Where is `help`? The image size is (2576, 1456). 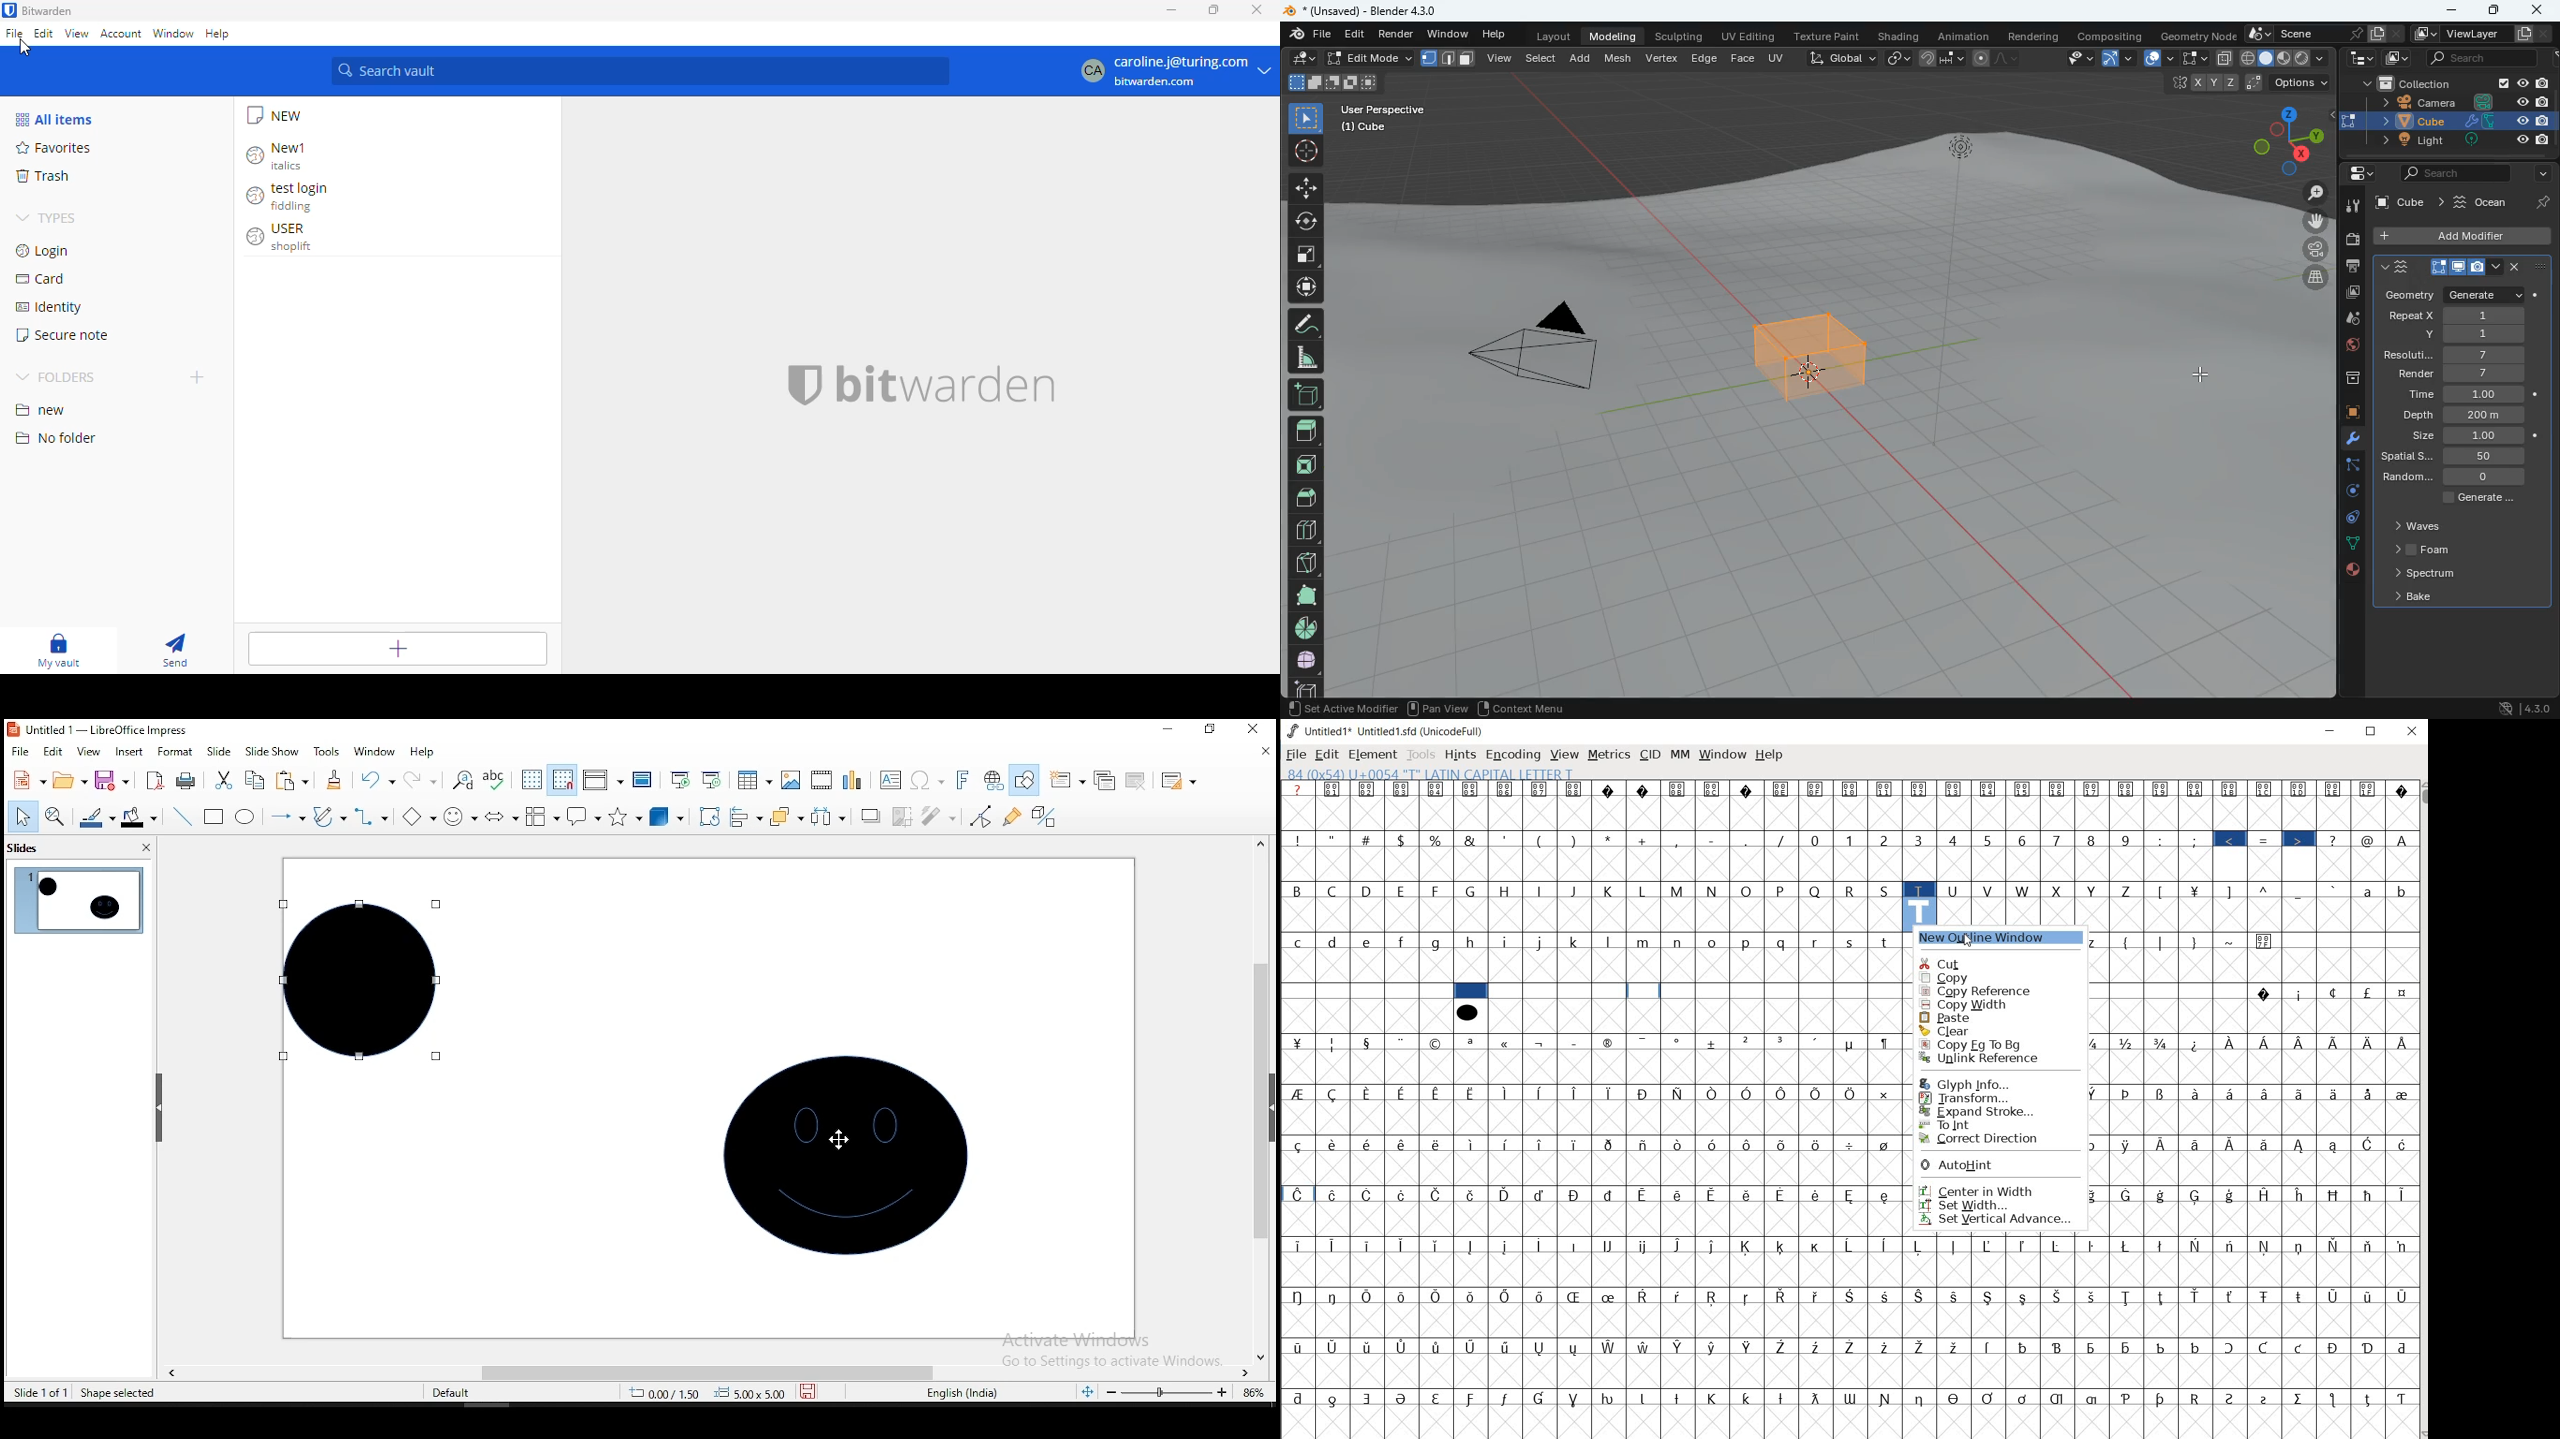 help is located at coordinates (1496, 31).